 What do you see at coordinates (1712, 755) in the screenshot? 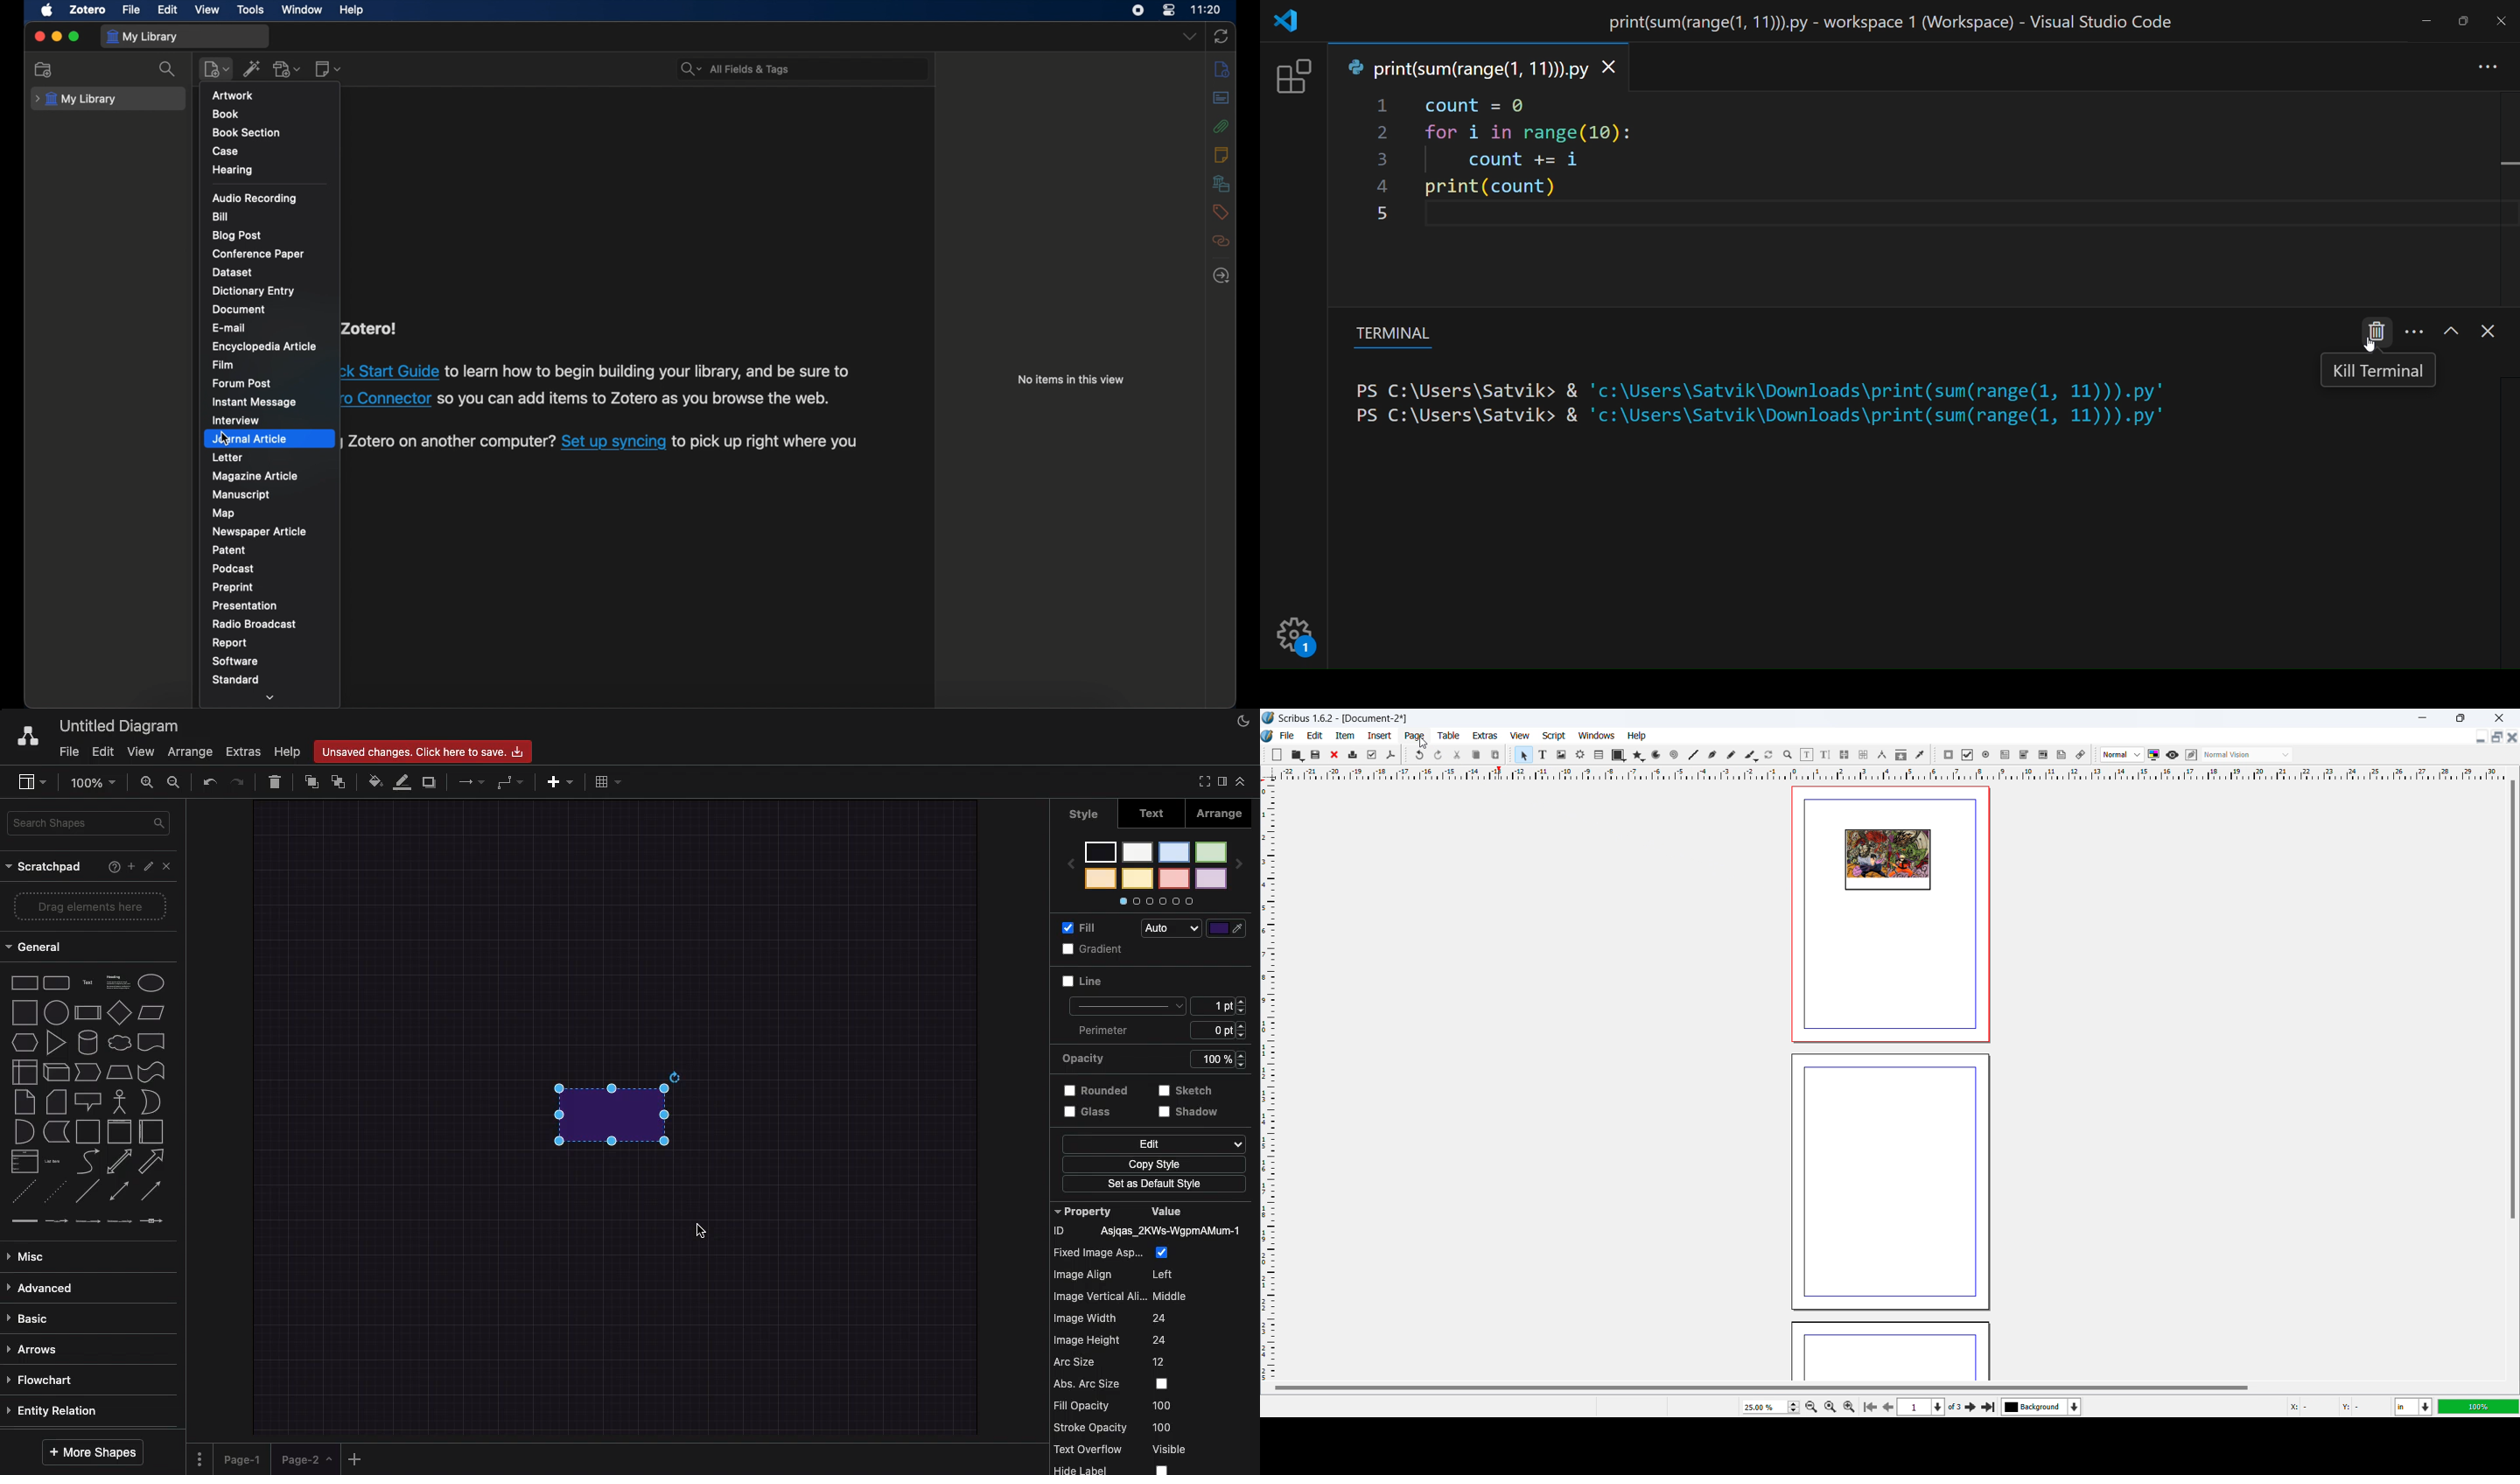
I see `bezier curve` at bounding box center [1712, 755].